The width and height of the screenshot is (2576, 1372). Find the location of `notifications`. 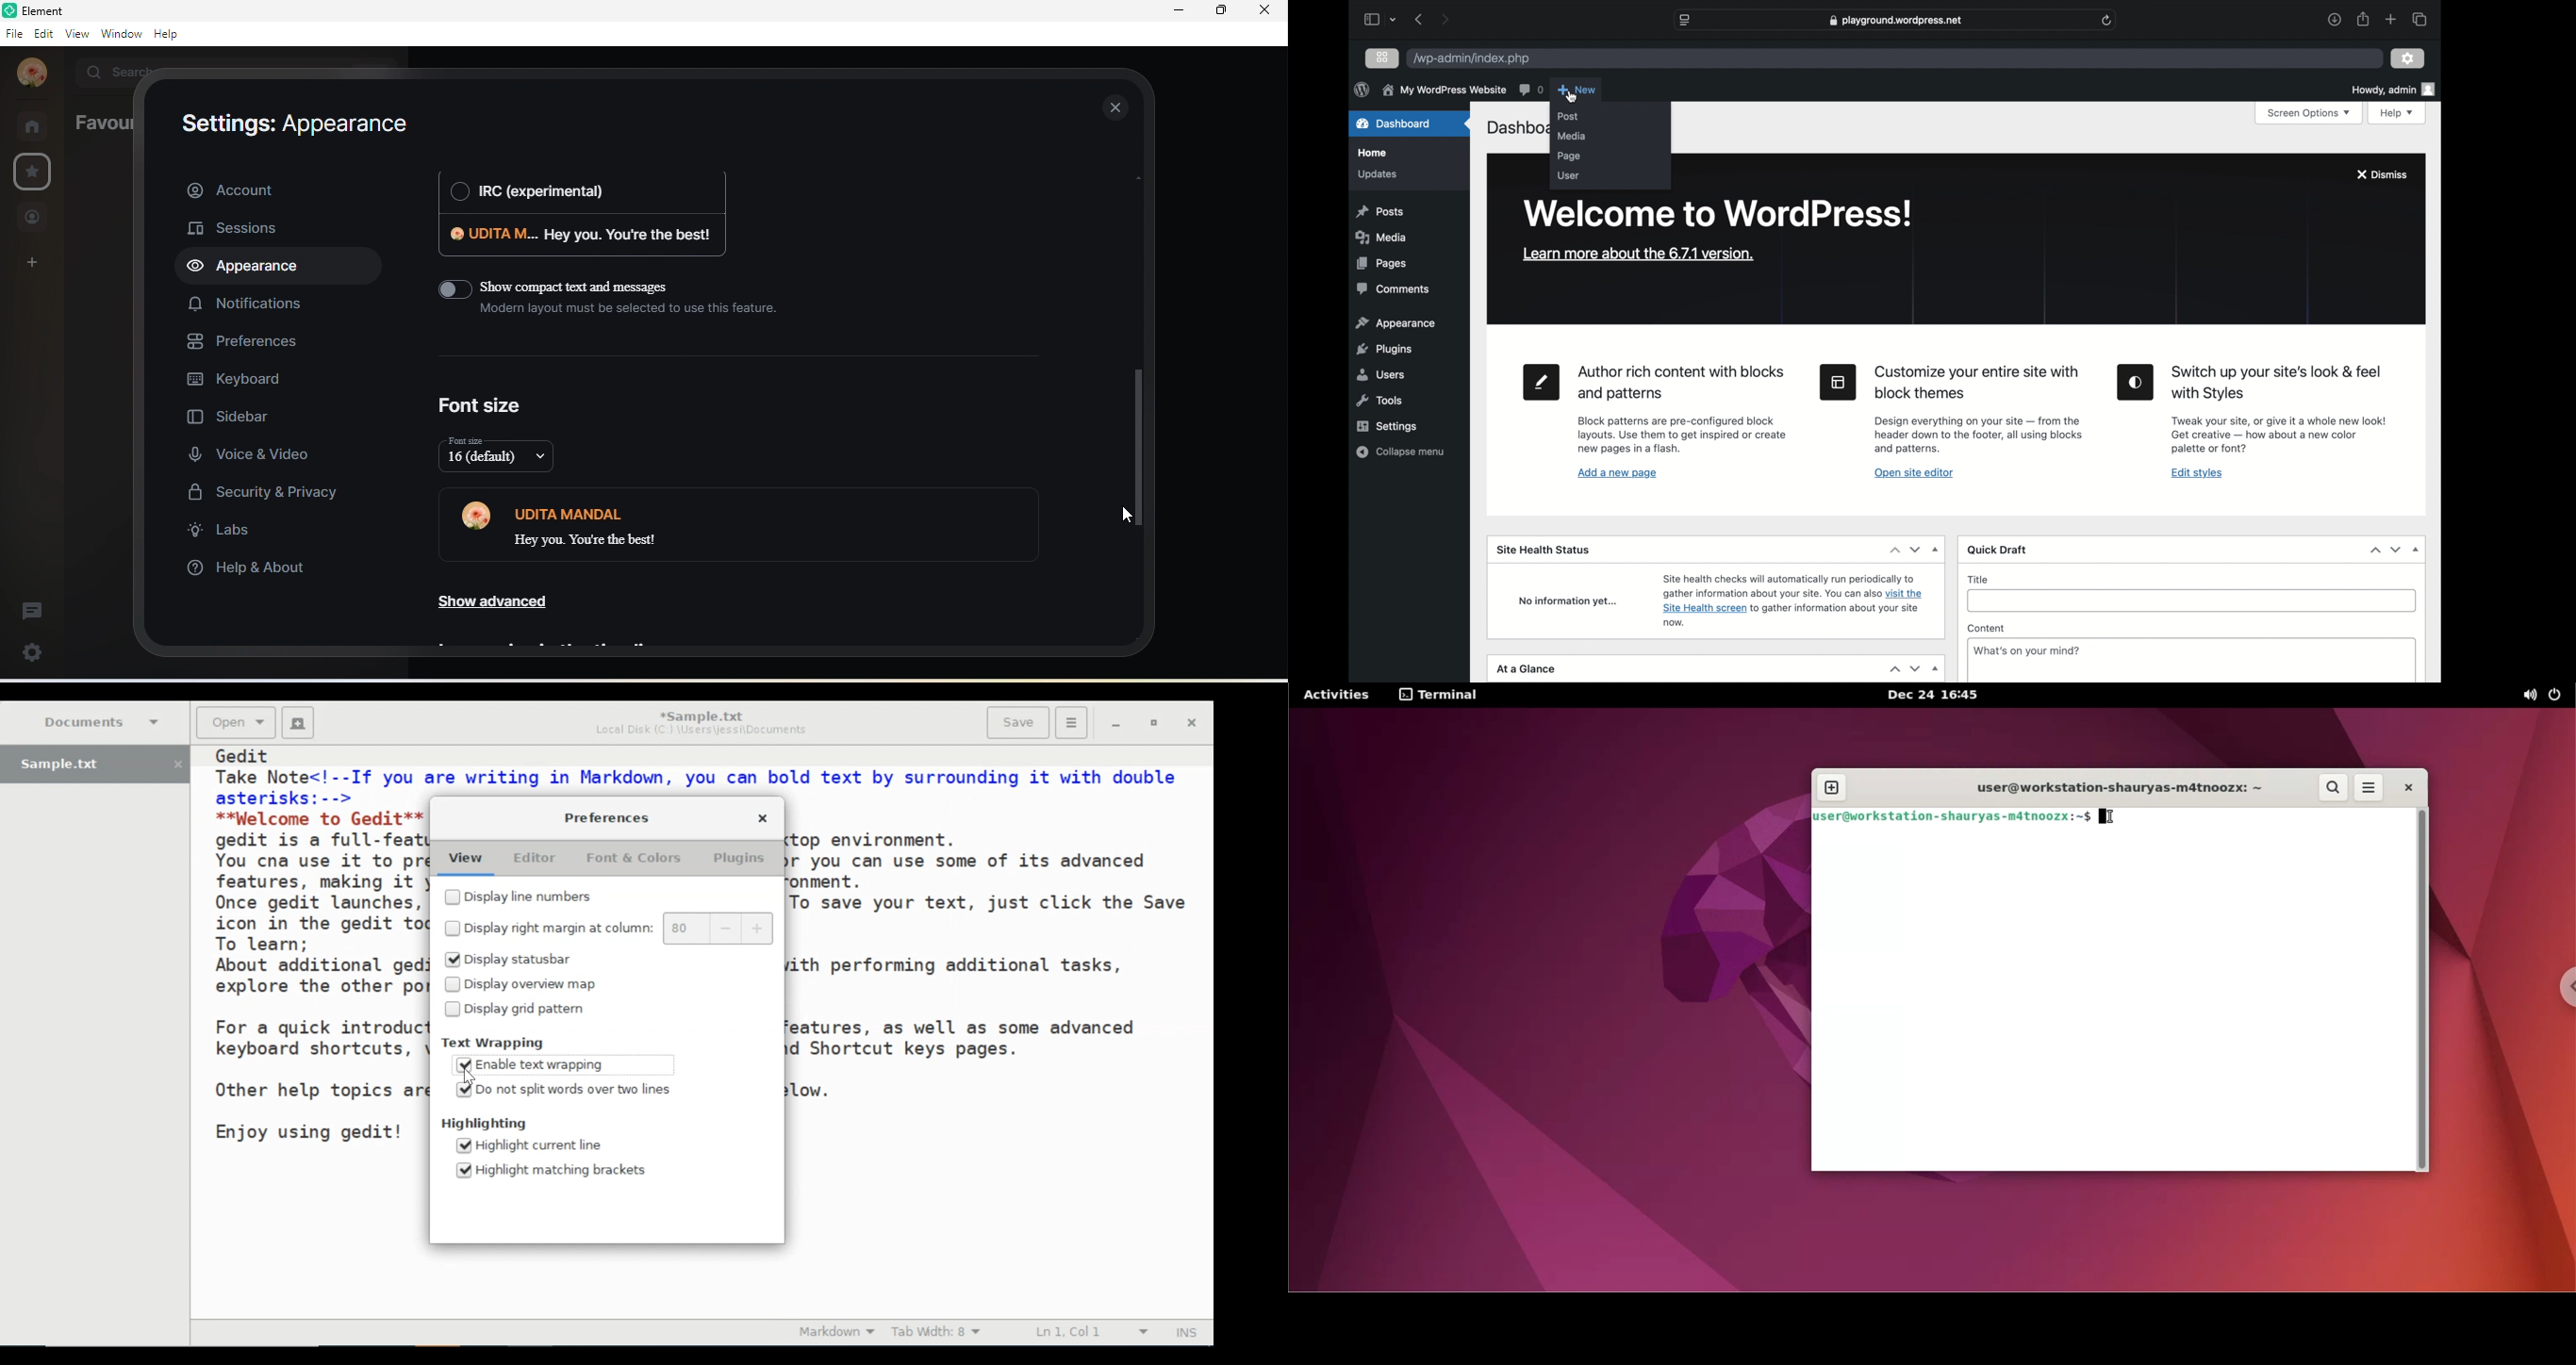

notifications is located at coordinates (245, 306).